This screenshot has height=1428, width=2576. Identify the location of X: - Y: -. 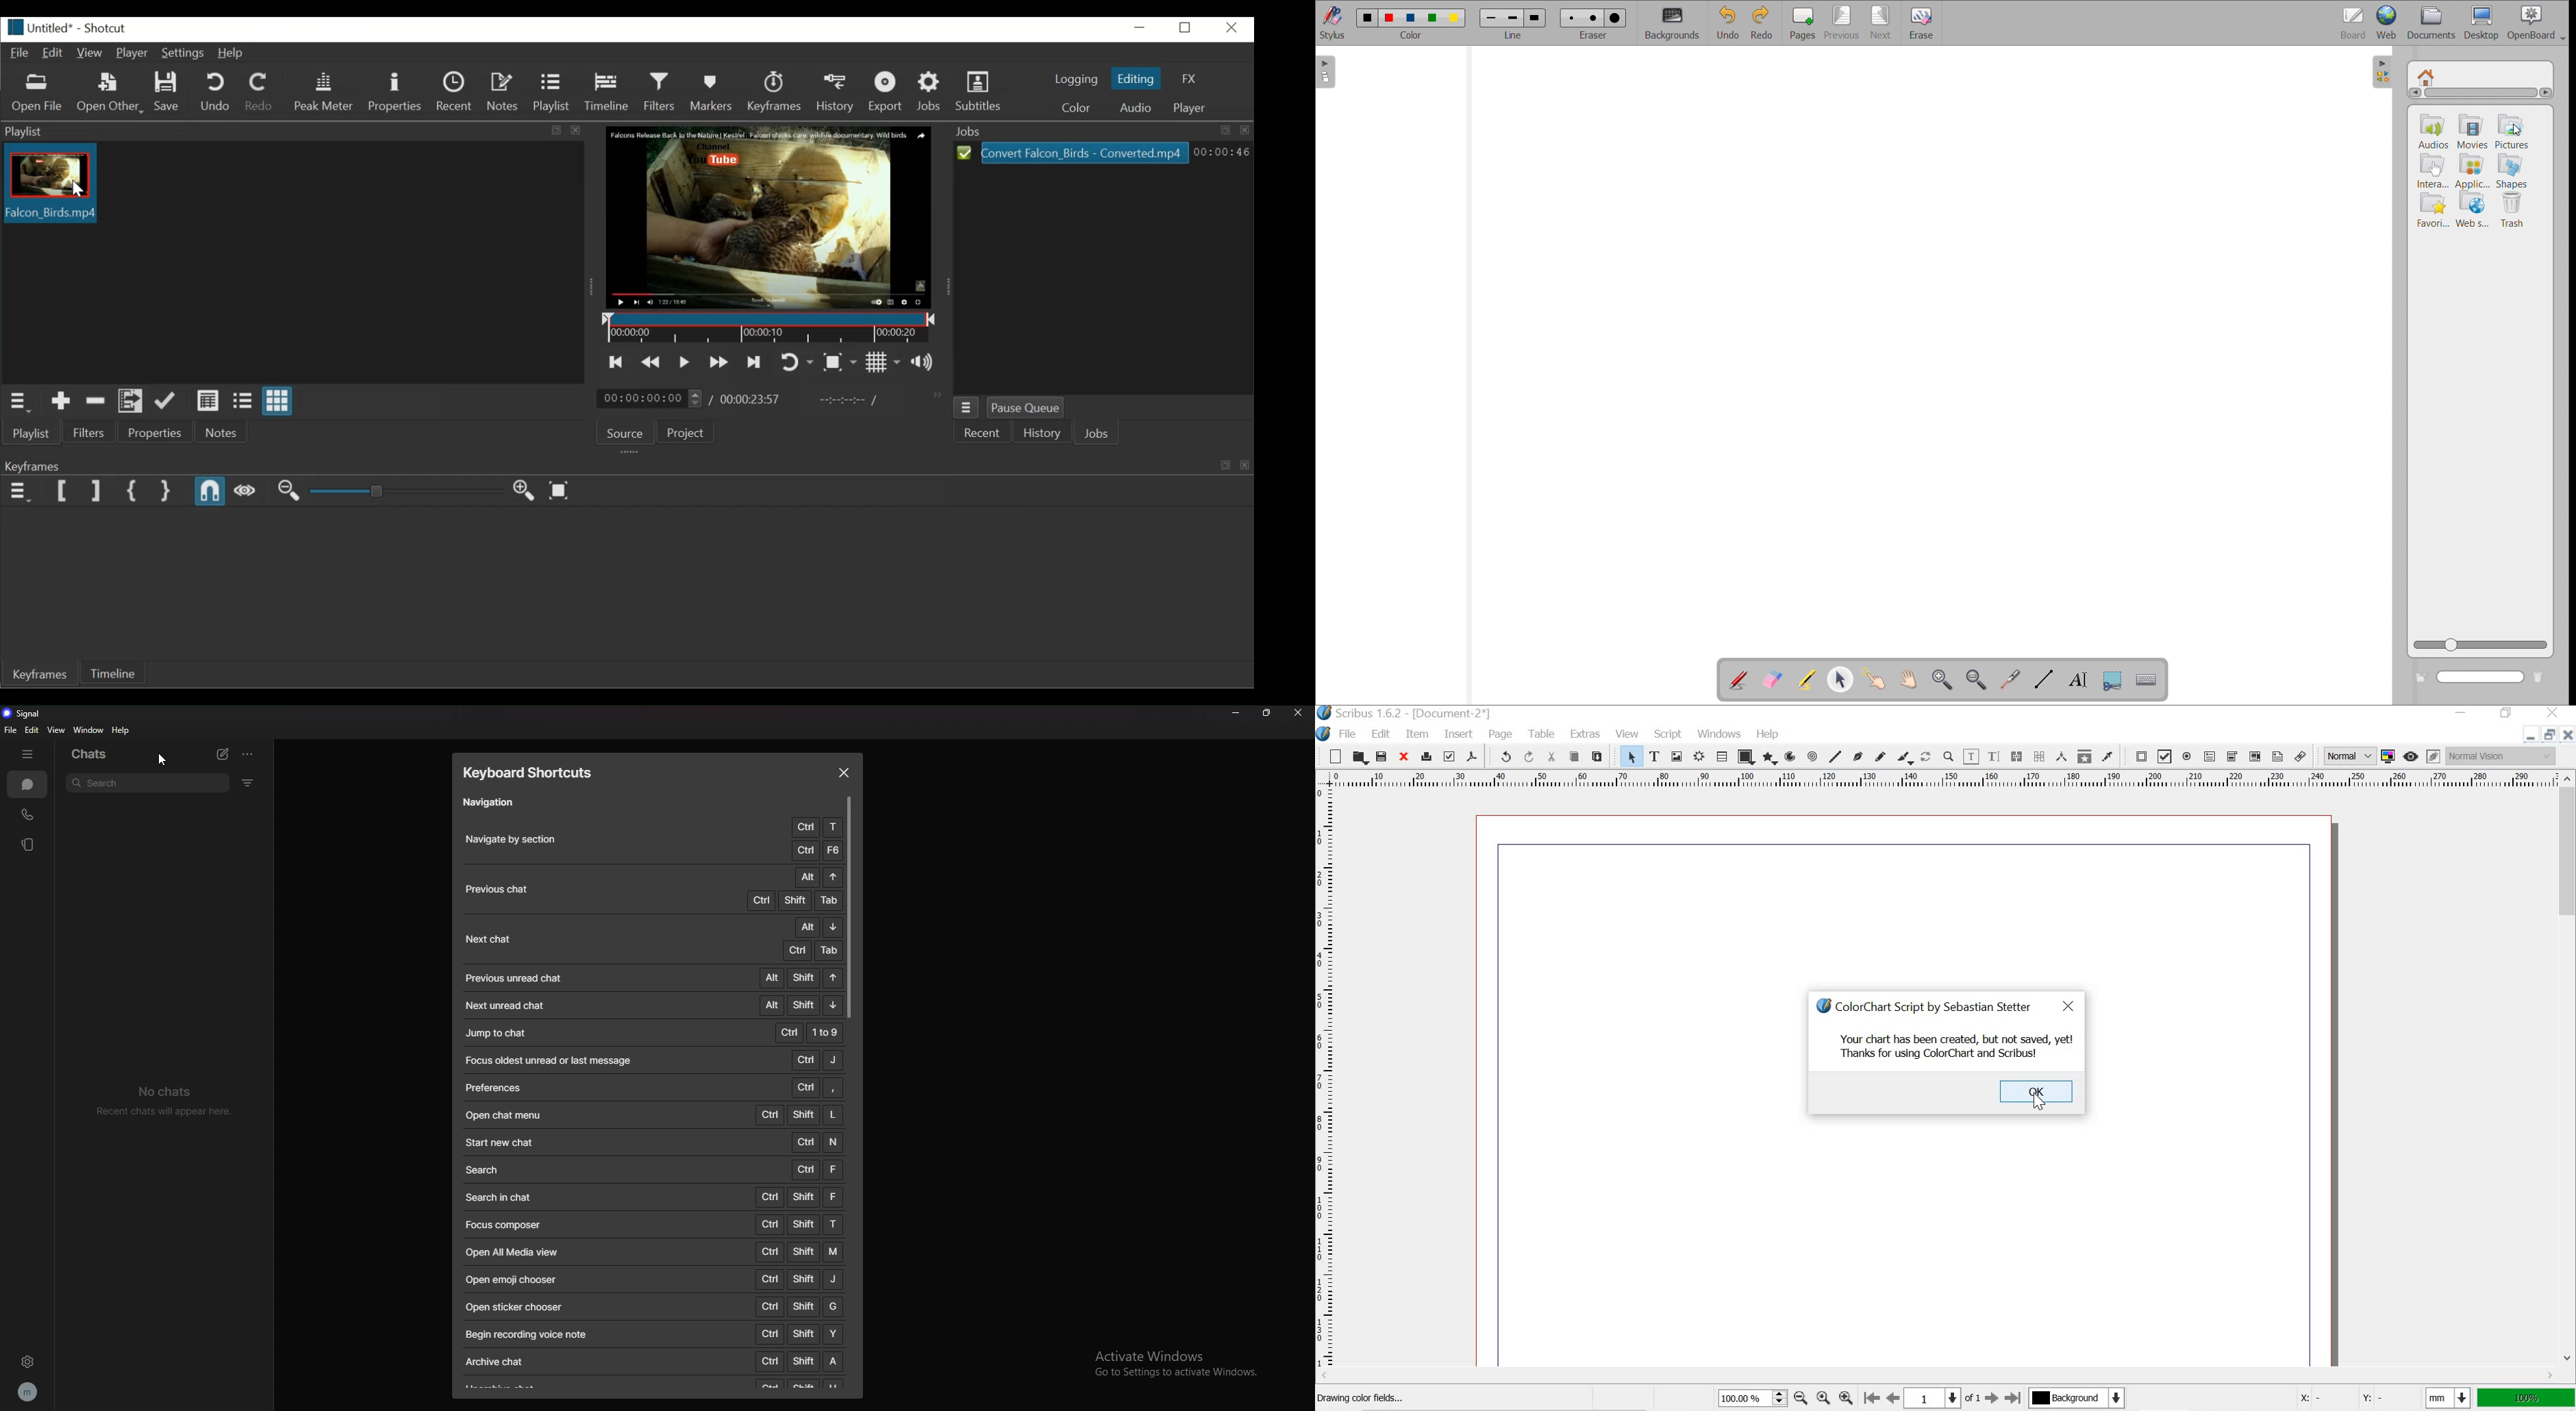
(2352, 1399).